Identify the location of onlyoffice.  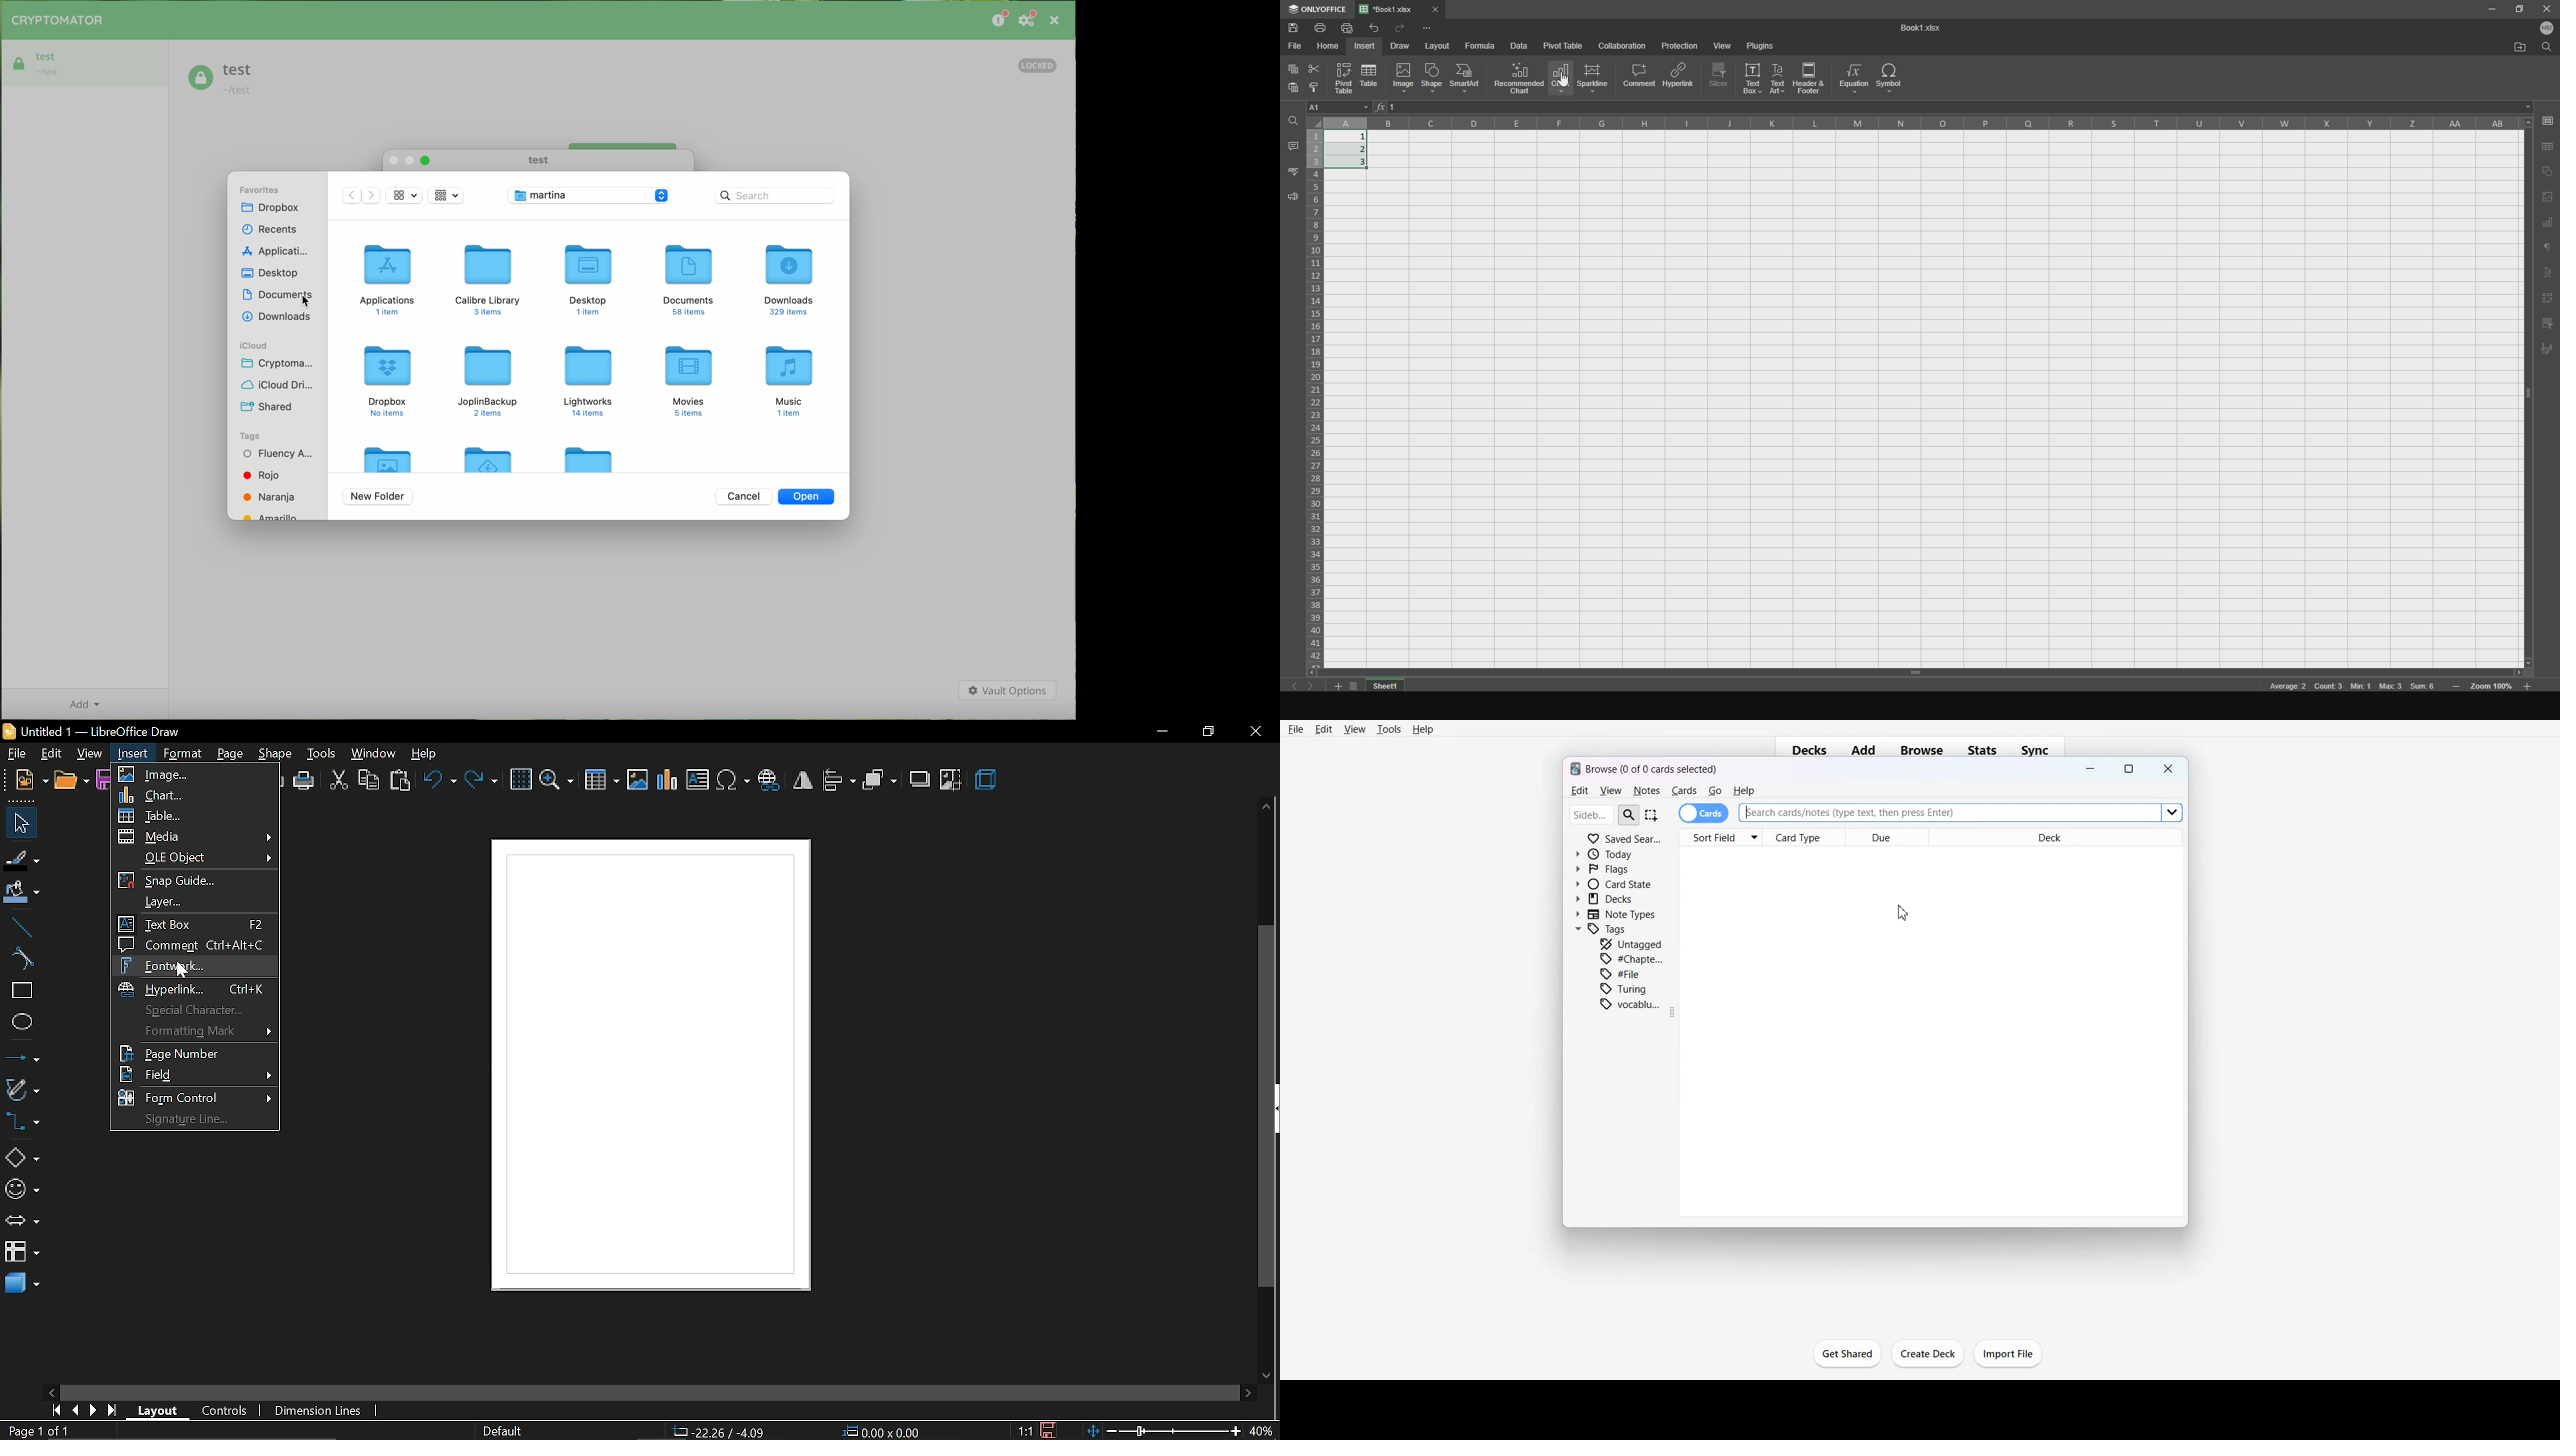
(1315, 8).